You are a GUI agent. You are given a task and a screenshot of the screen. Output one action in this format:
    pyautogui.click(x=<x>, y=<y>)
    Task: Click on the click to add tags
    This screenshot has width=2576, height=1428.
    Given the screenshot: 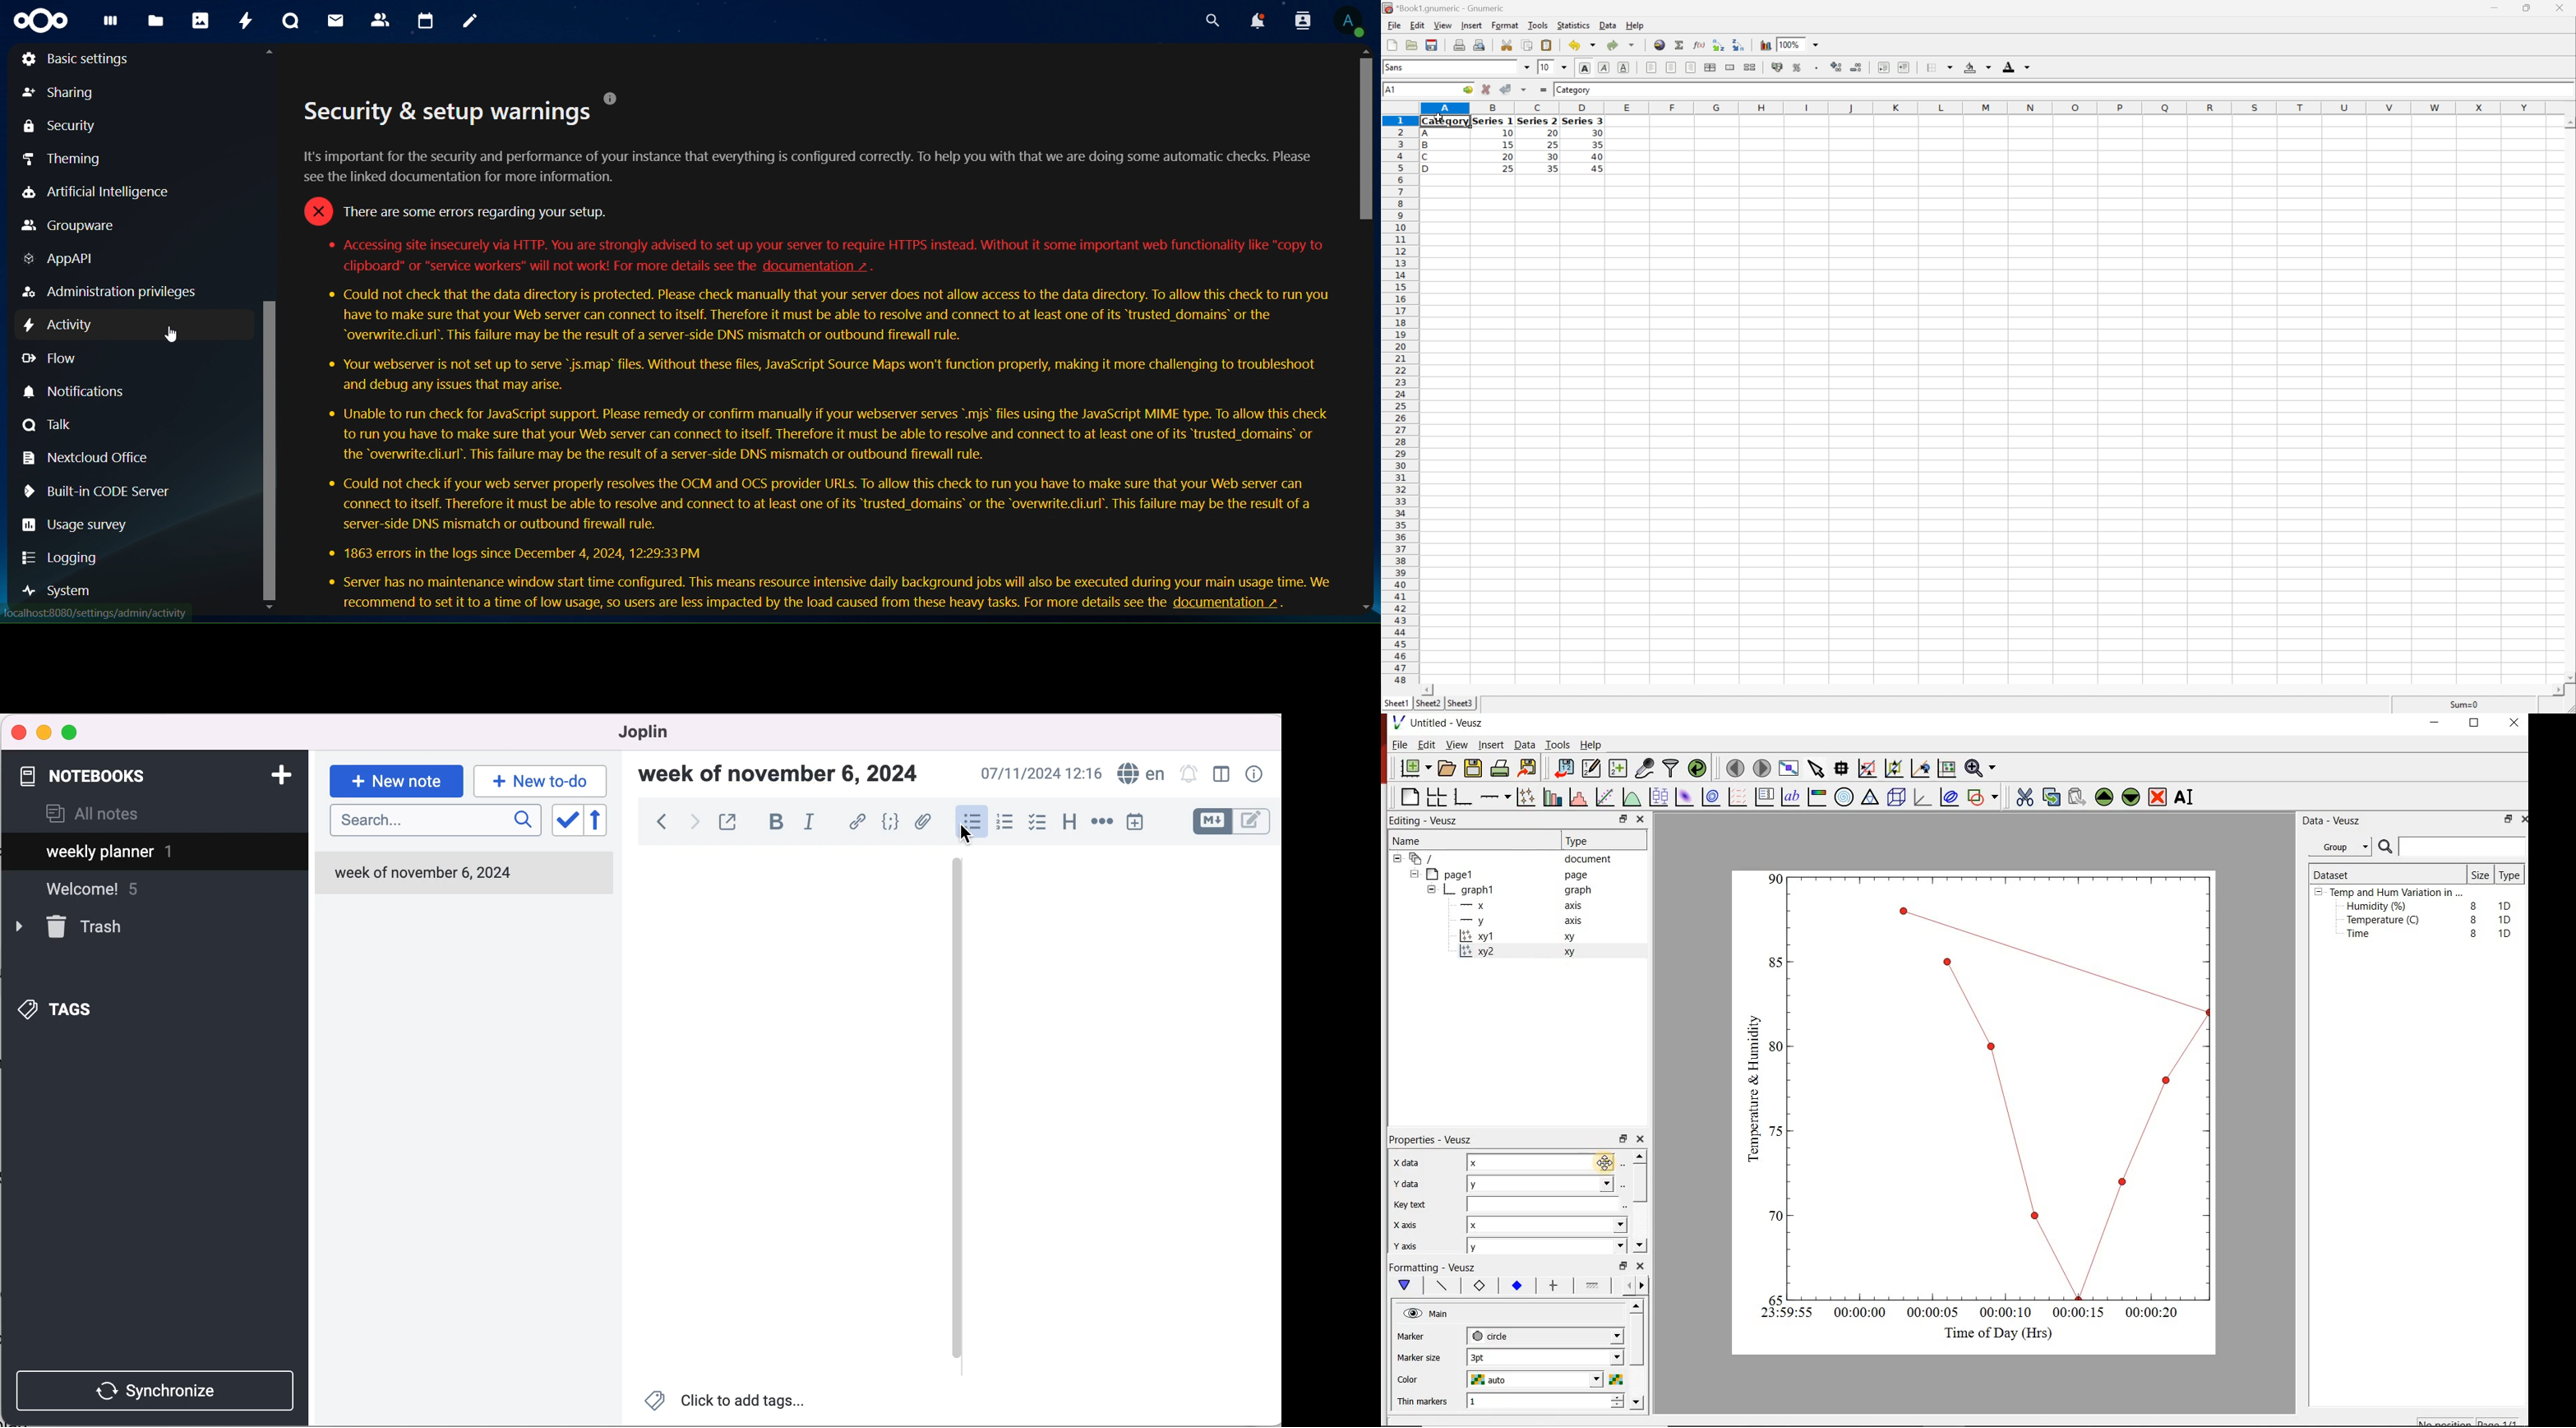 What is the action you would take?
    pyautogui.click(x=734, y=1403)
    